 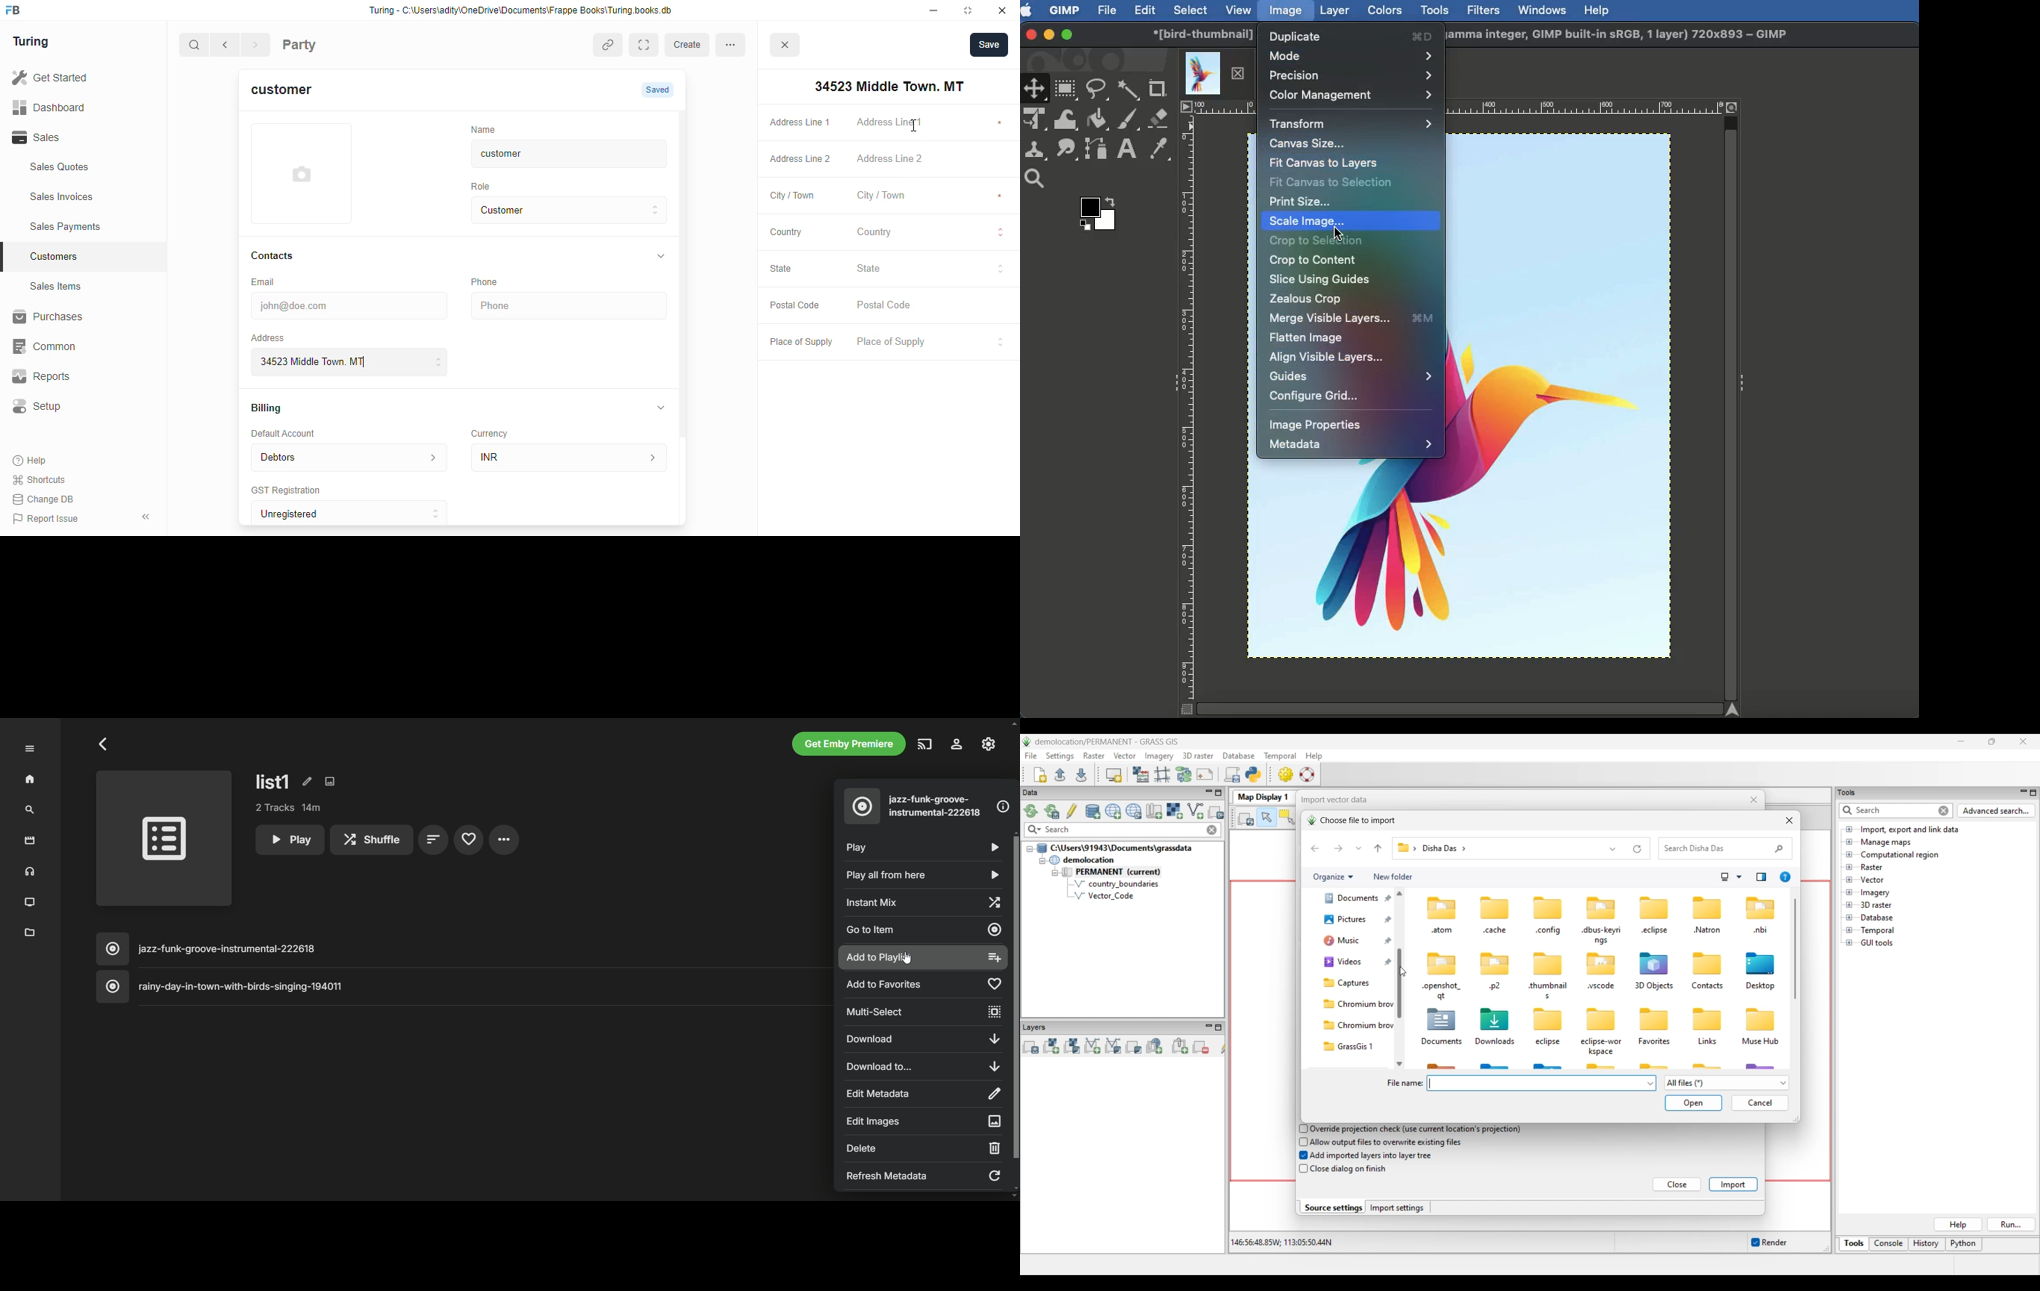 I want to click on search, so click(x=195, y=46).